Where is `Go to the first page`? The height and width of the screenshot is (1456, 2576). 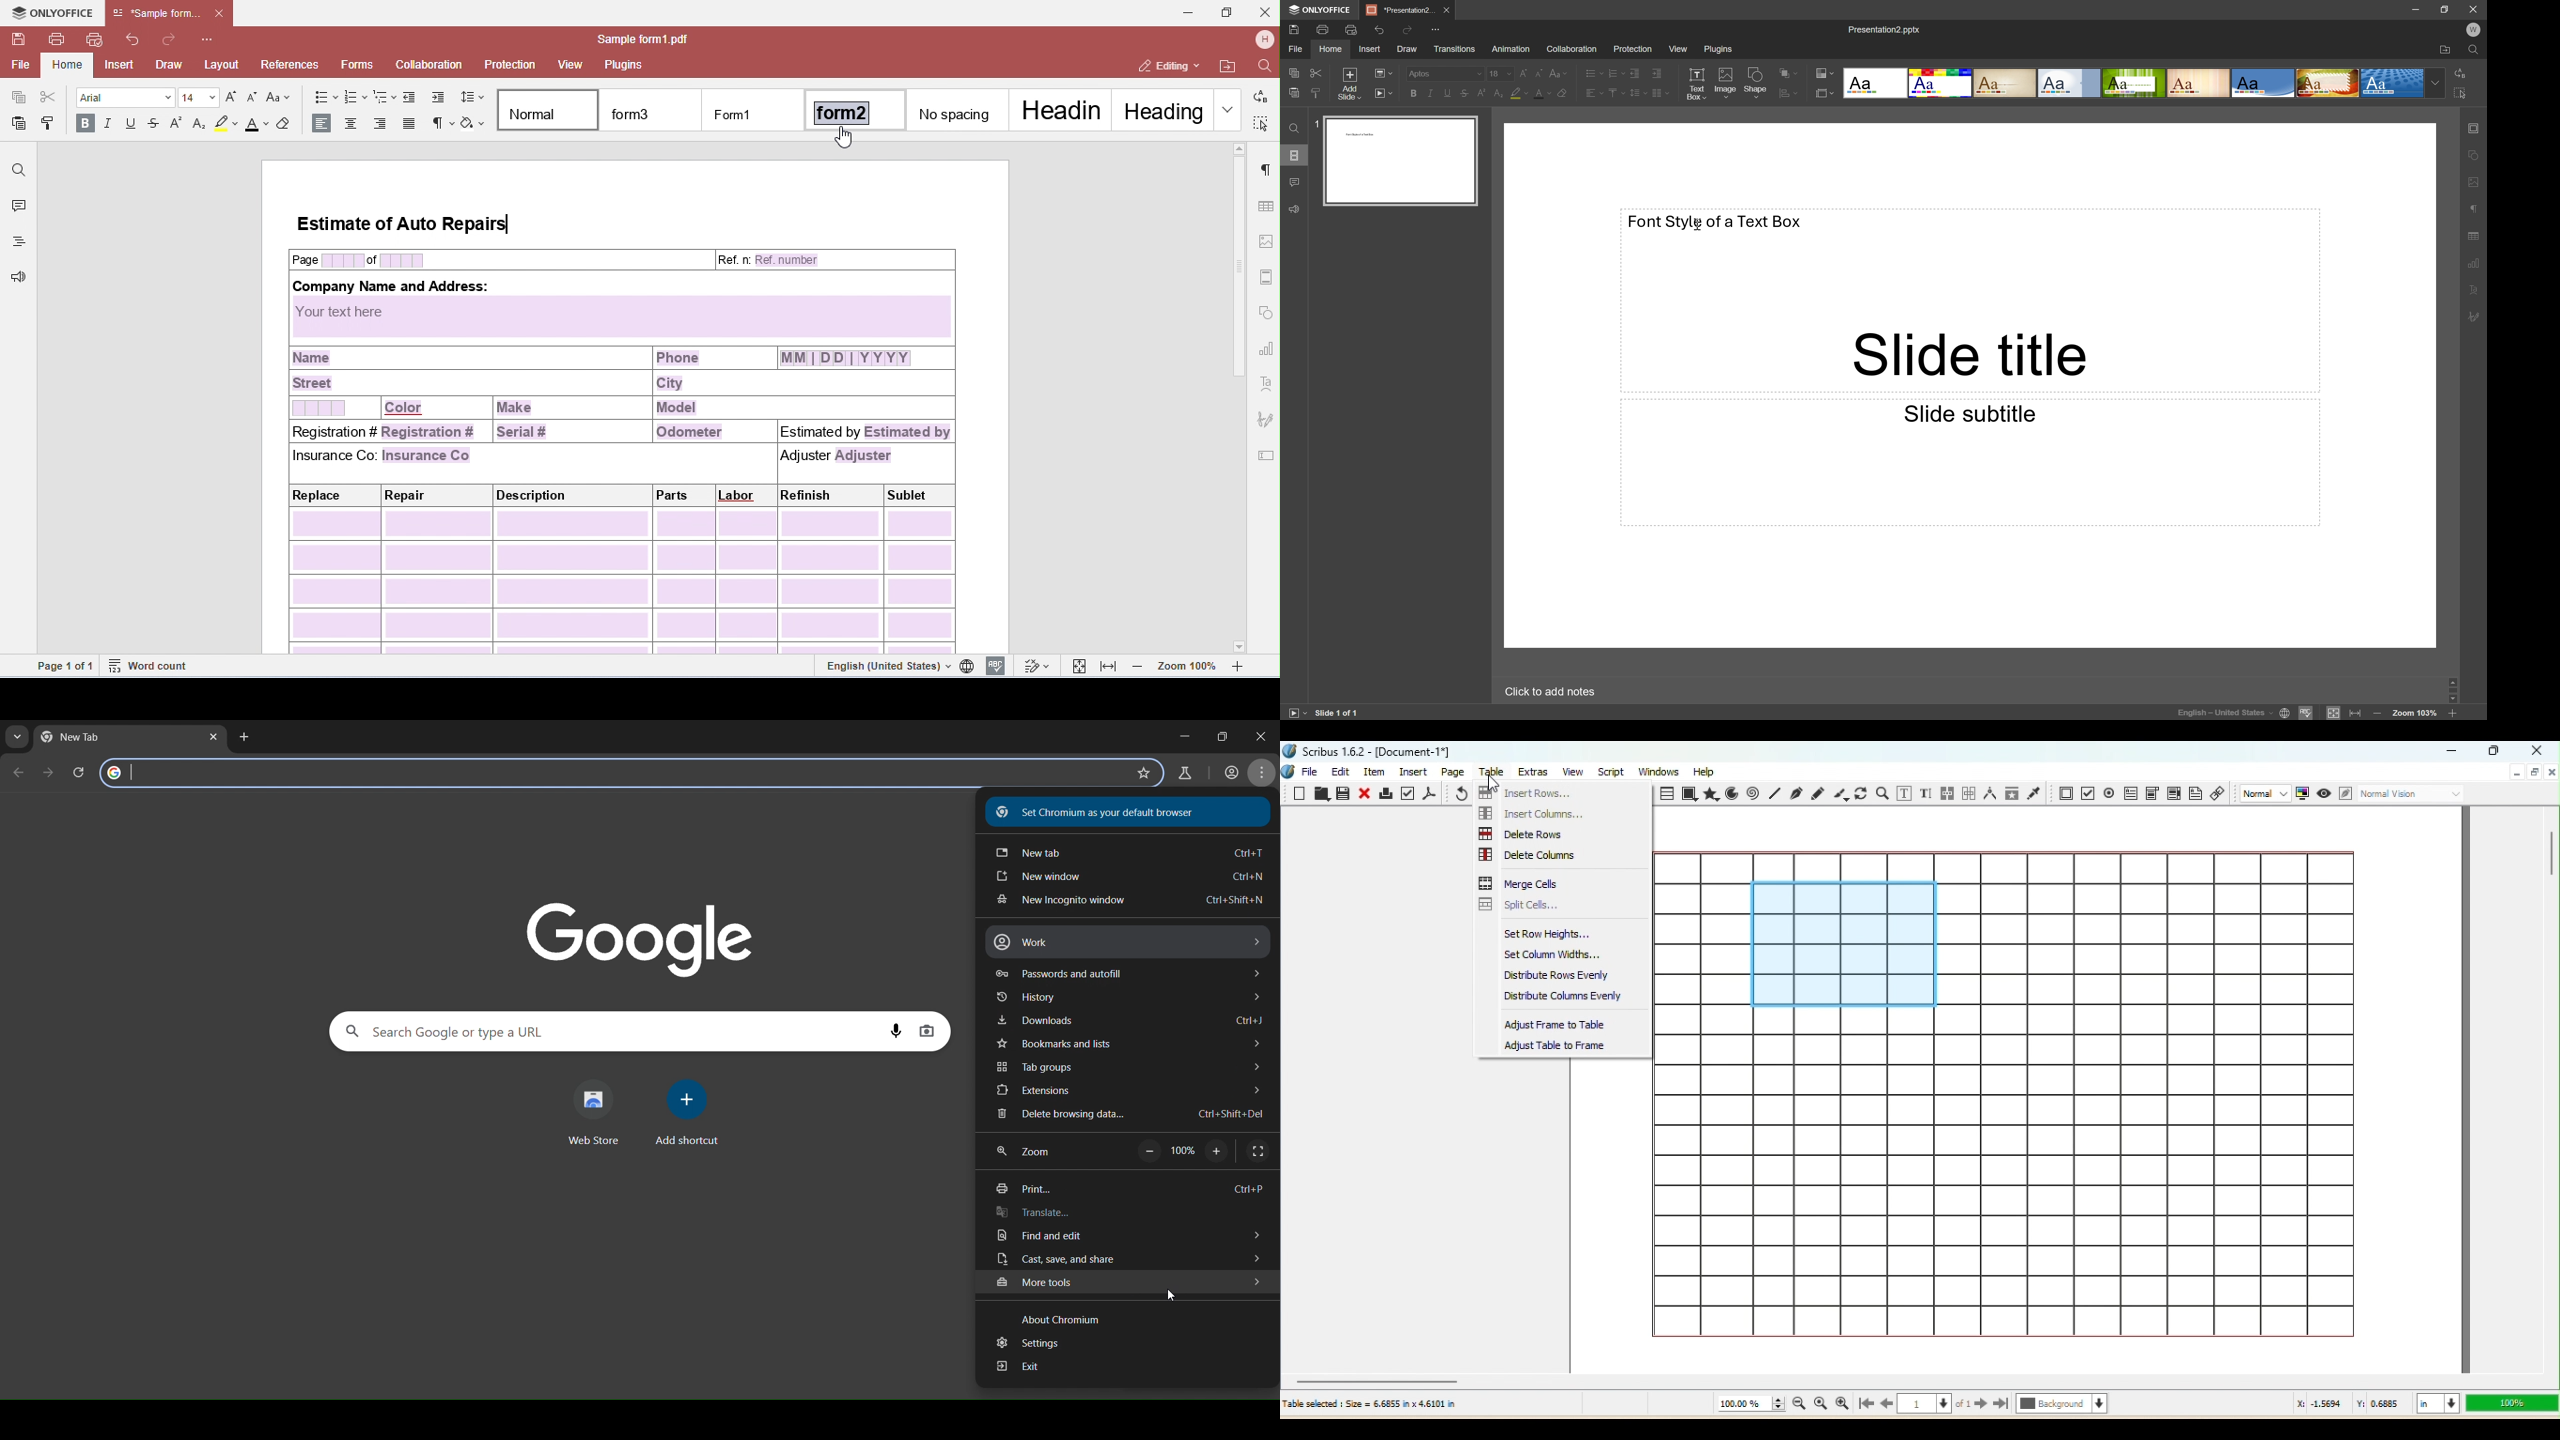
Go to the first page is located at coordinates (1864, 1405).